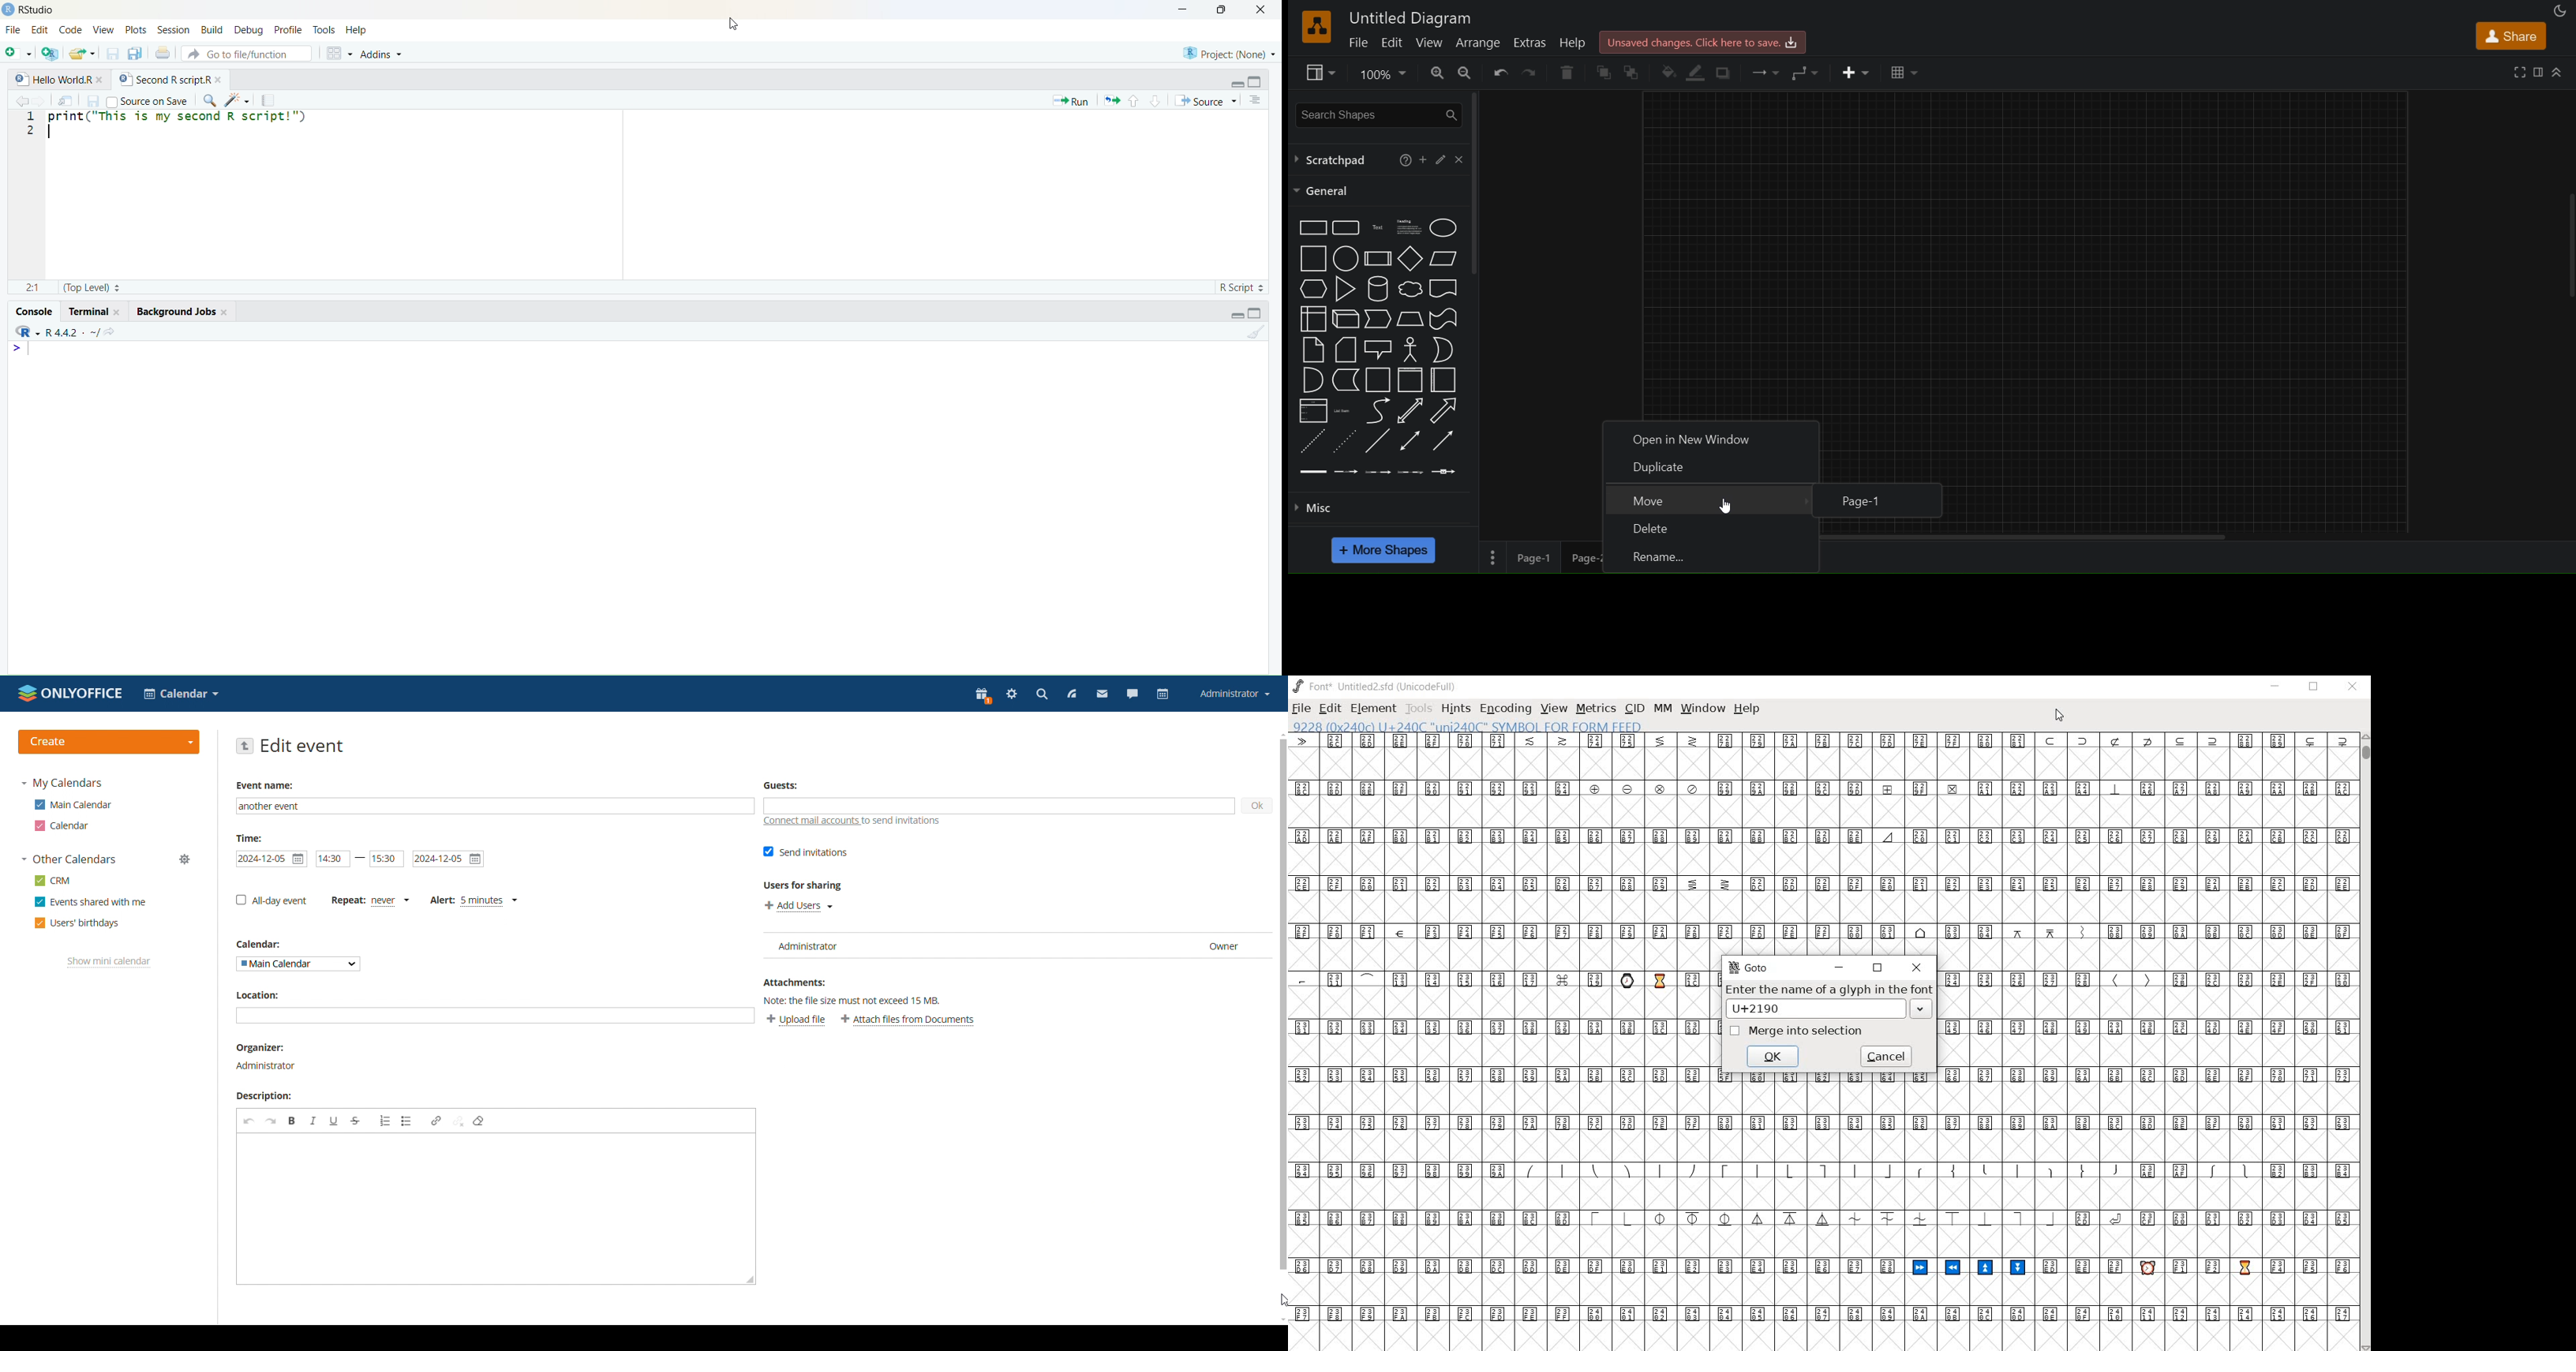 The width and height of the screenshot is (2576, 1372). What do you see at coordinates (1713, 467) in the screenshot?
I see `duplixate` at bounding box center [1713, 467].